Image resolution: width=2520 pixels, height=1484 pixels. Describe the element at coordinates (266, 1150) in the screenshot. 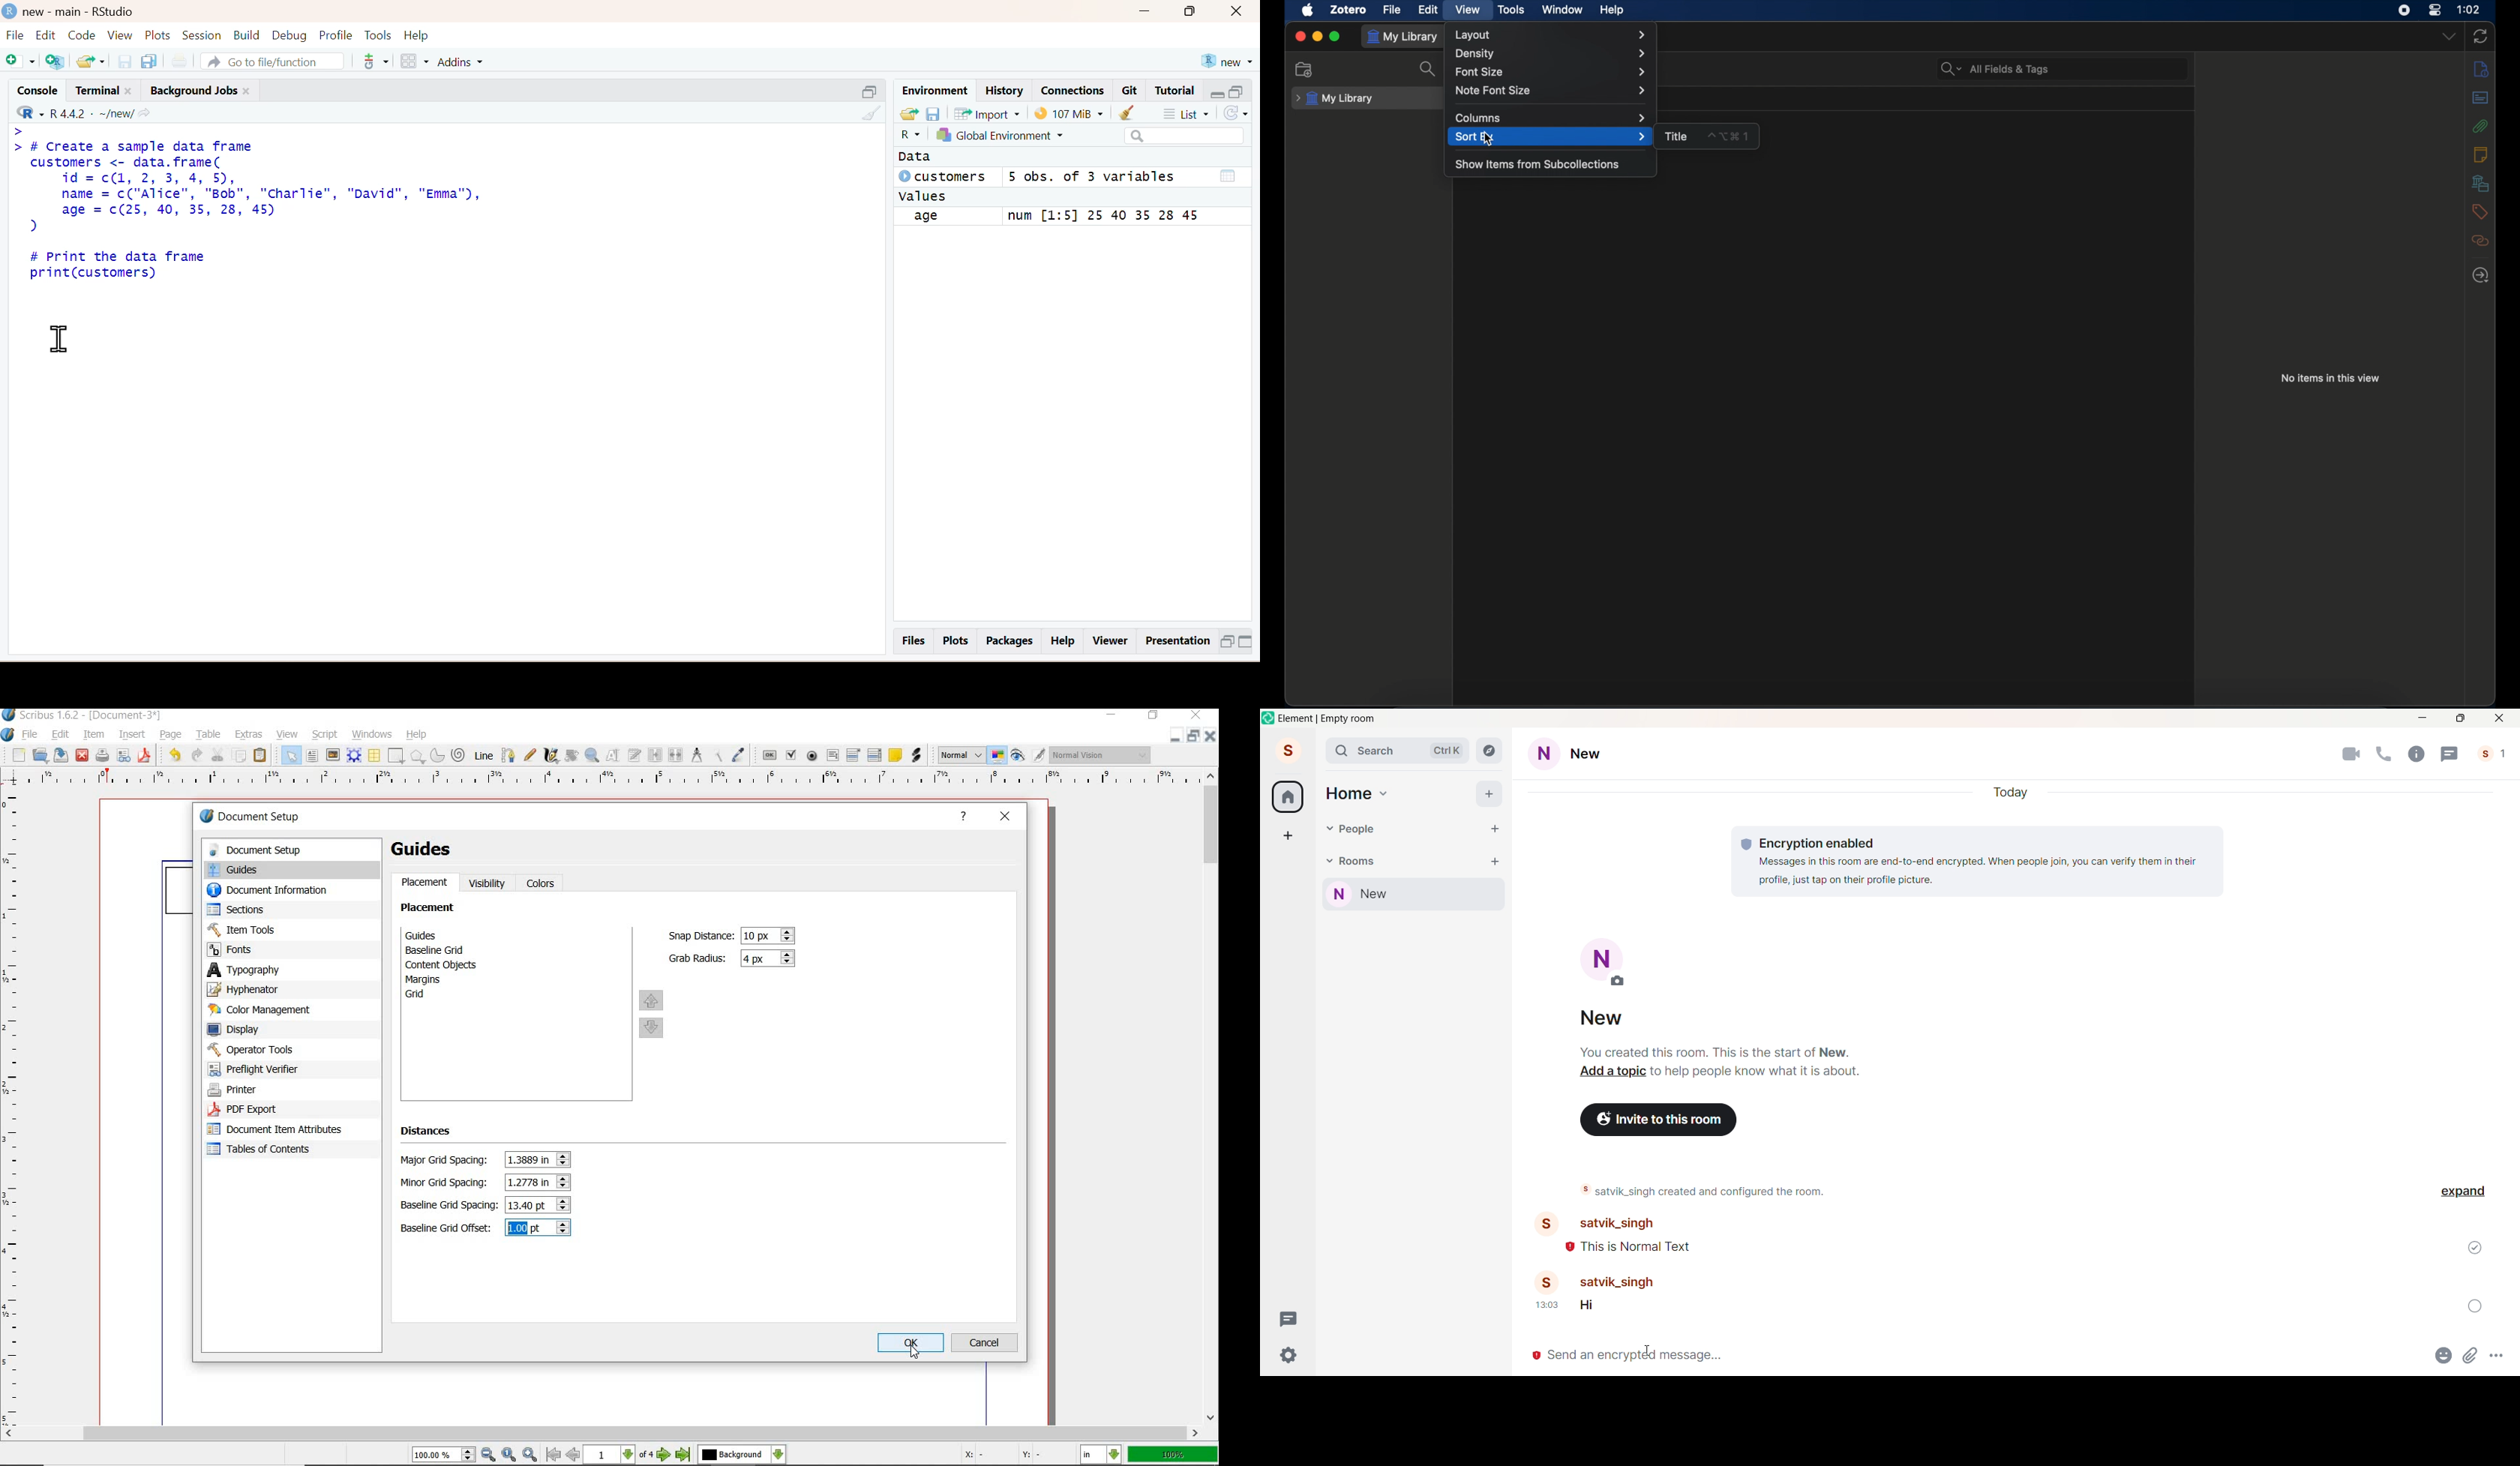

I see `Tables of contents` at that location.